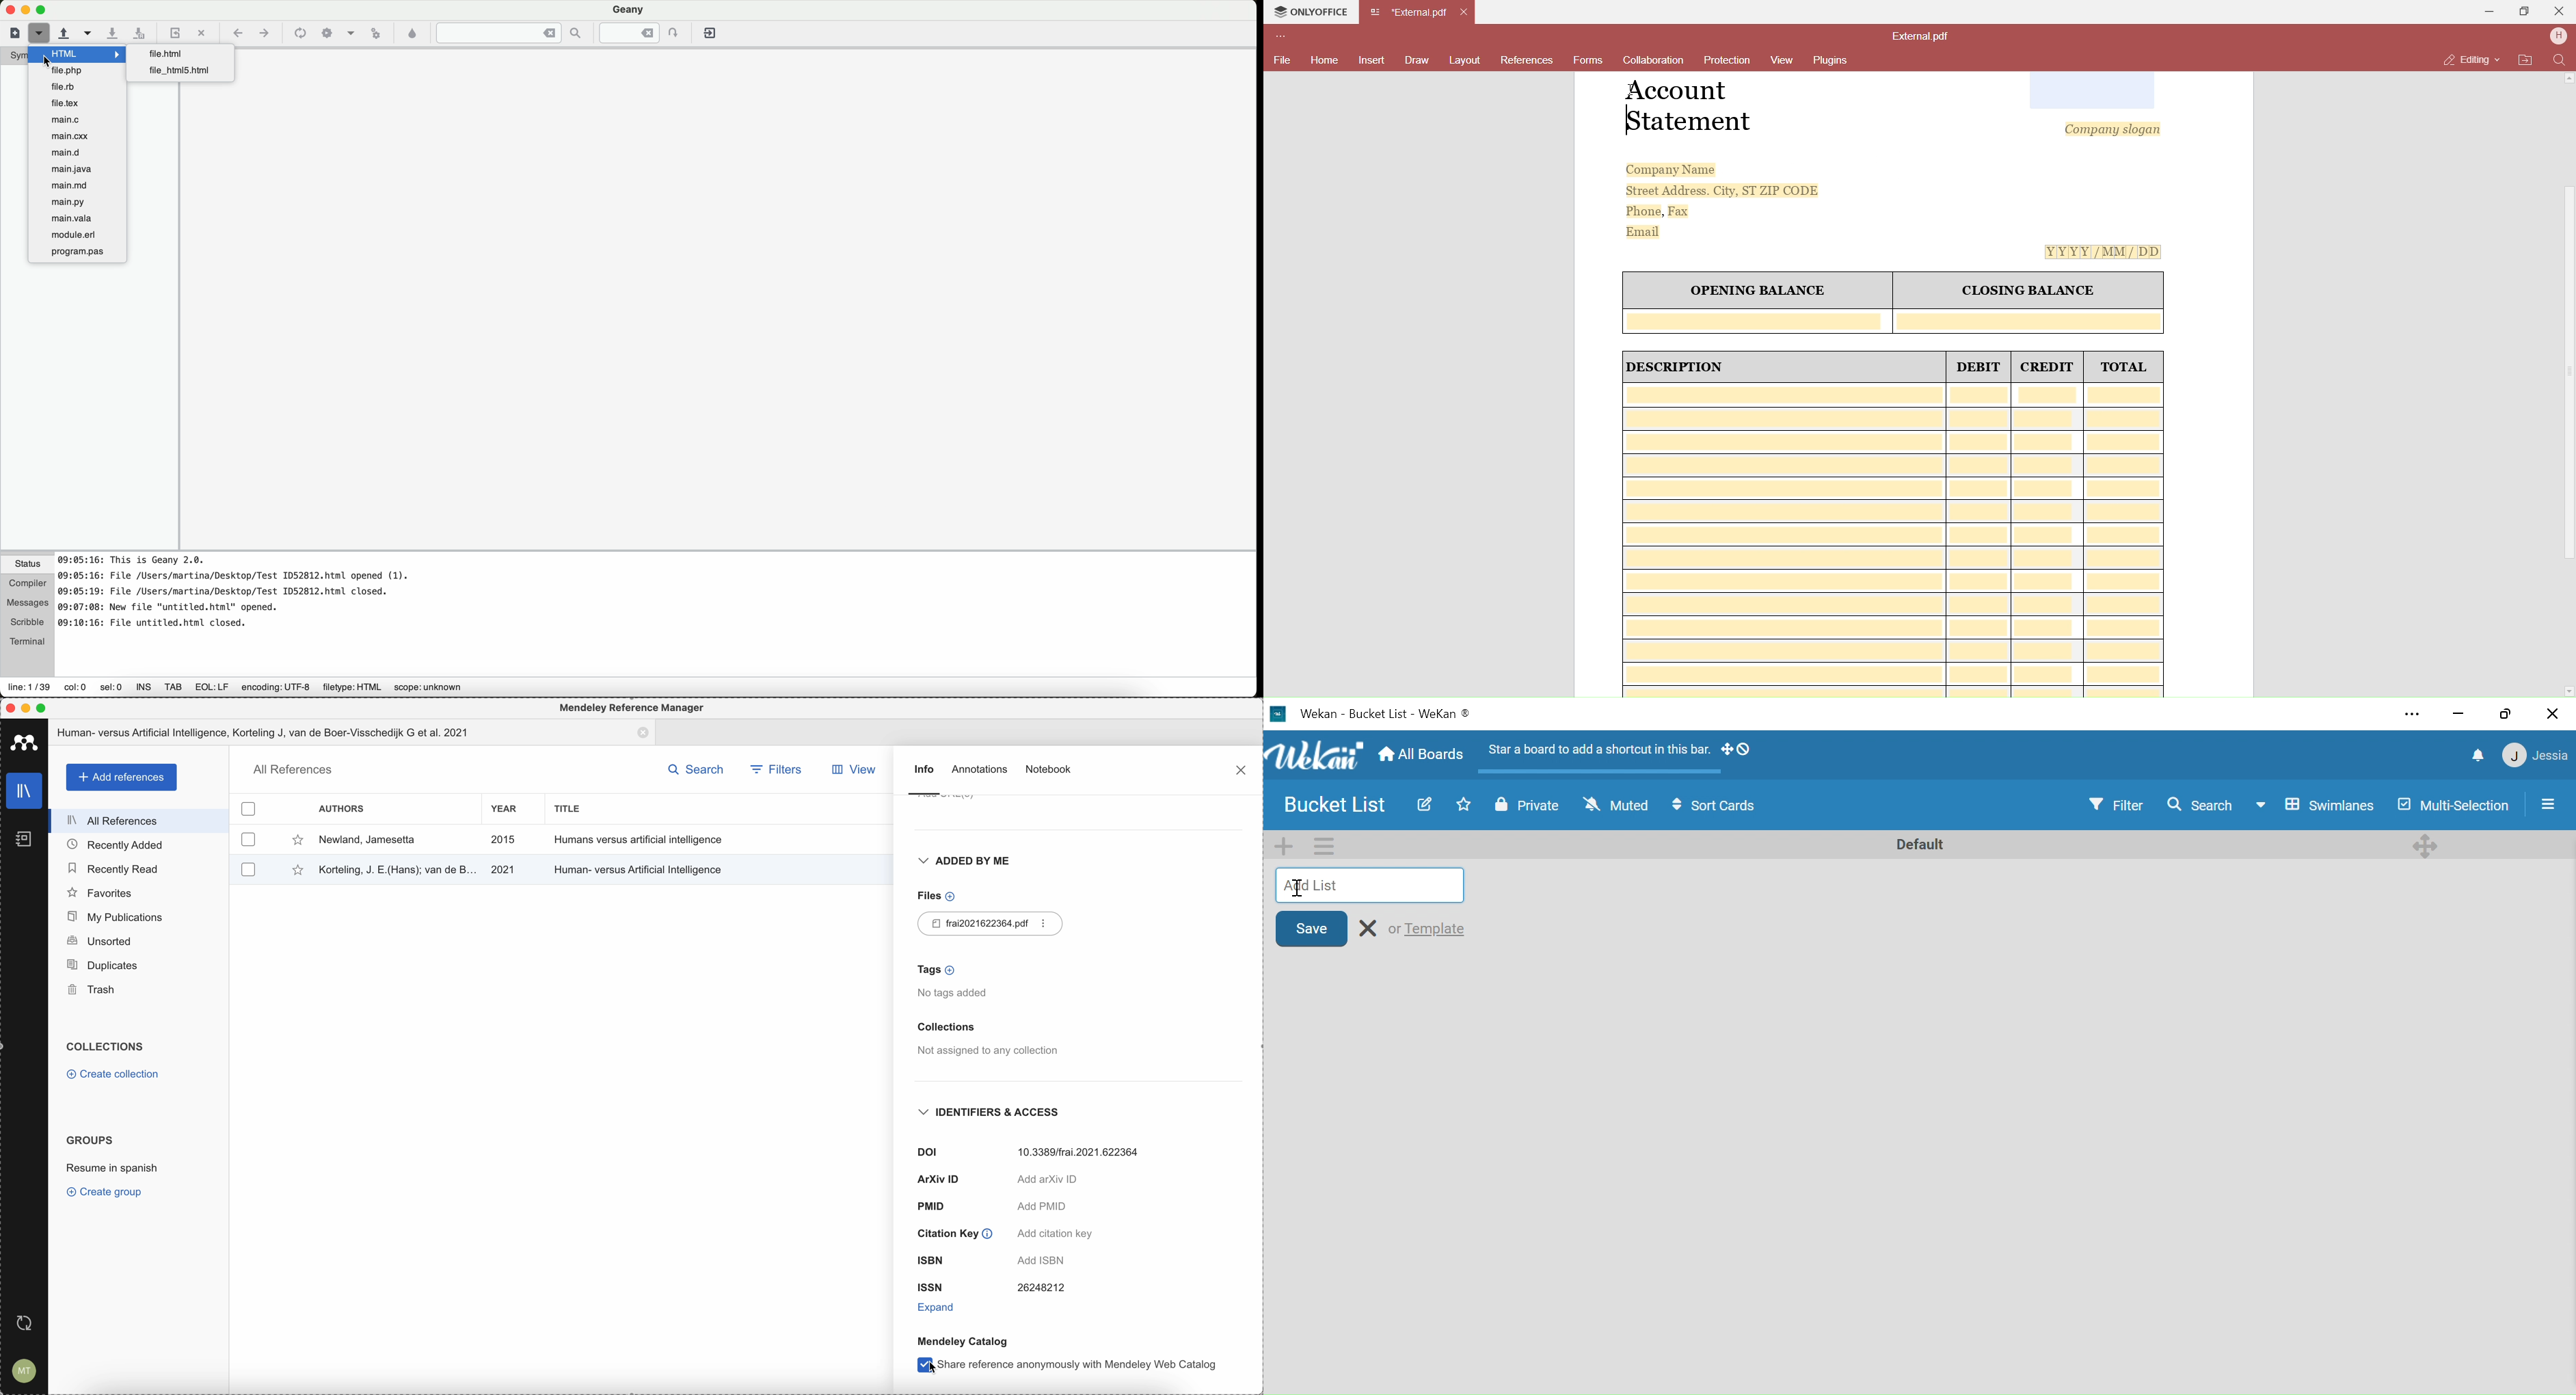  I want to click on added by me, so click(963, 863).